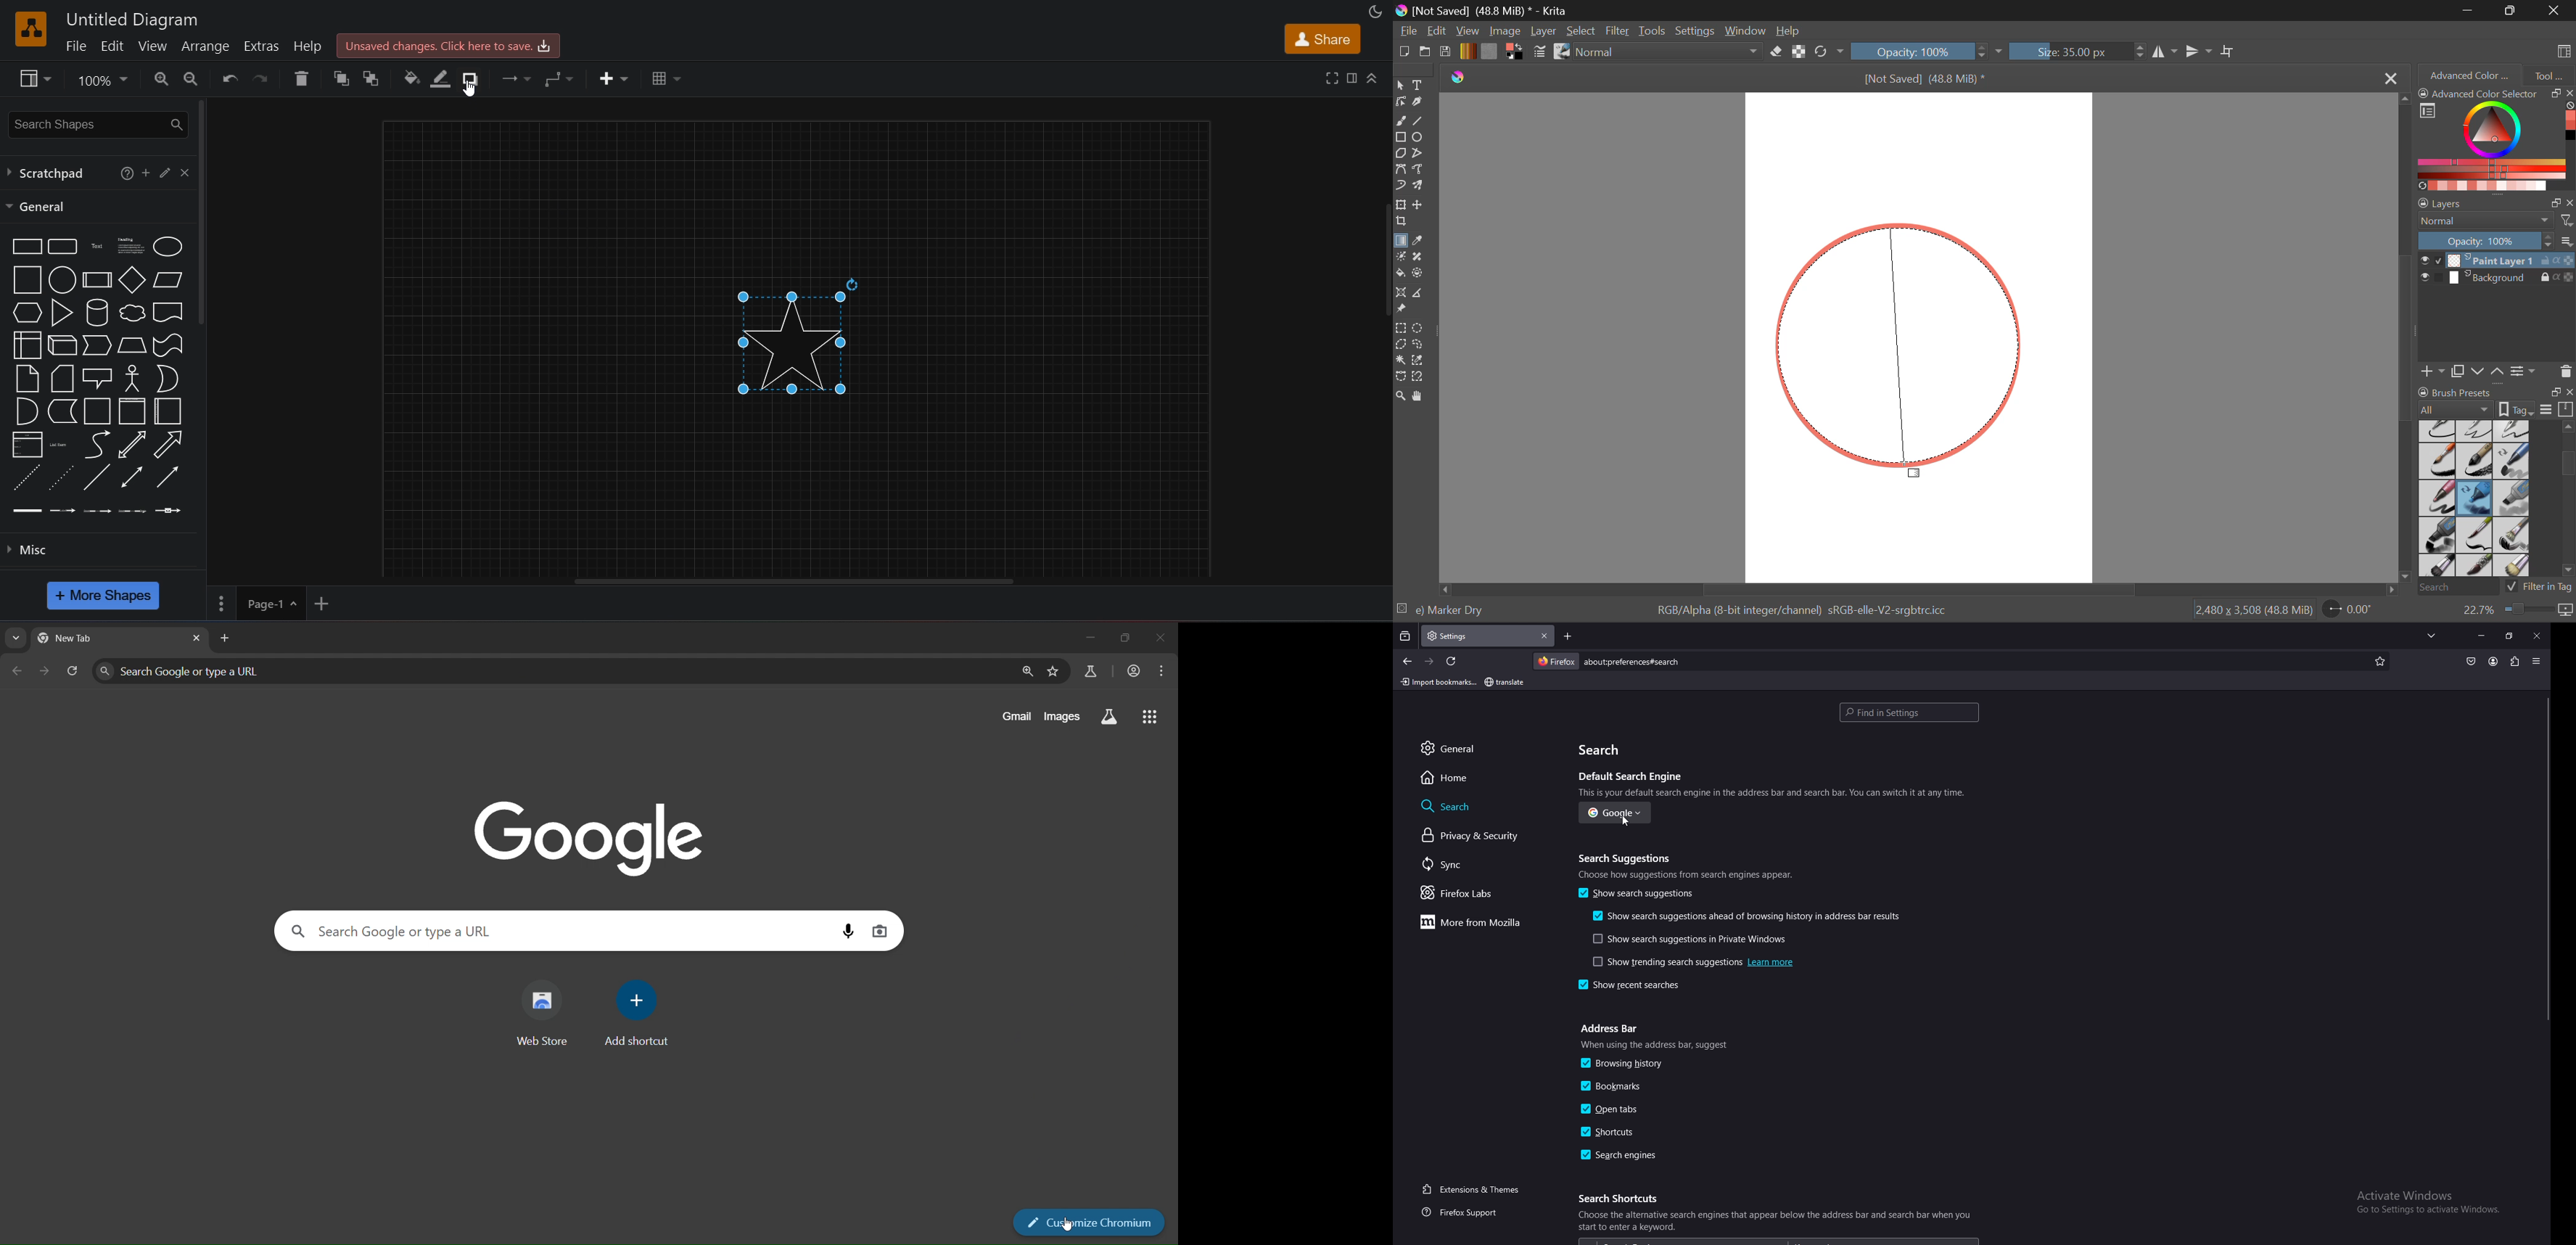 This screenshot has height=1260, width=2576. Describe the element at coordinates (166, 478) in the screenshot. I see `directional connector` at that location.